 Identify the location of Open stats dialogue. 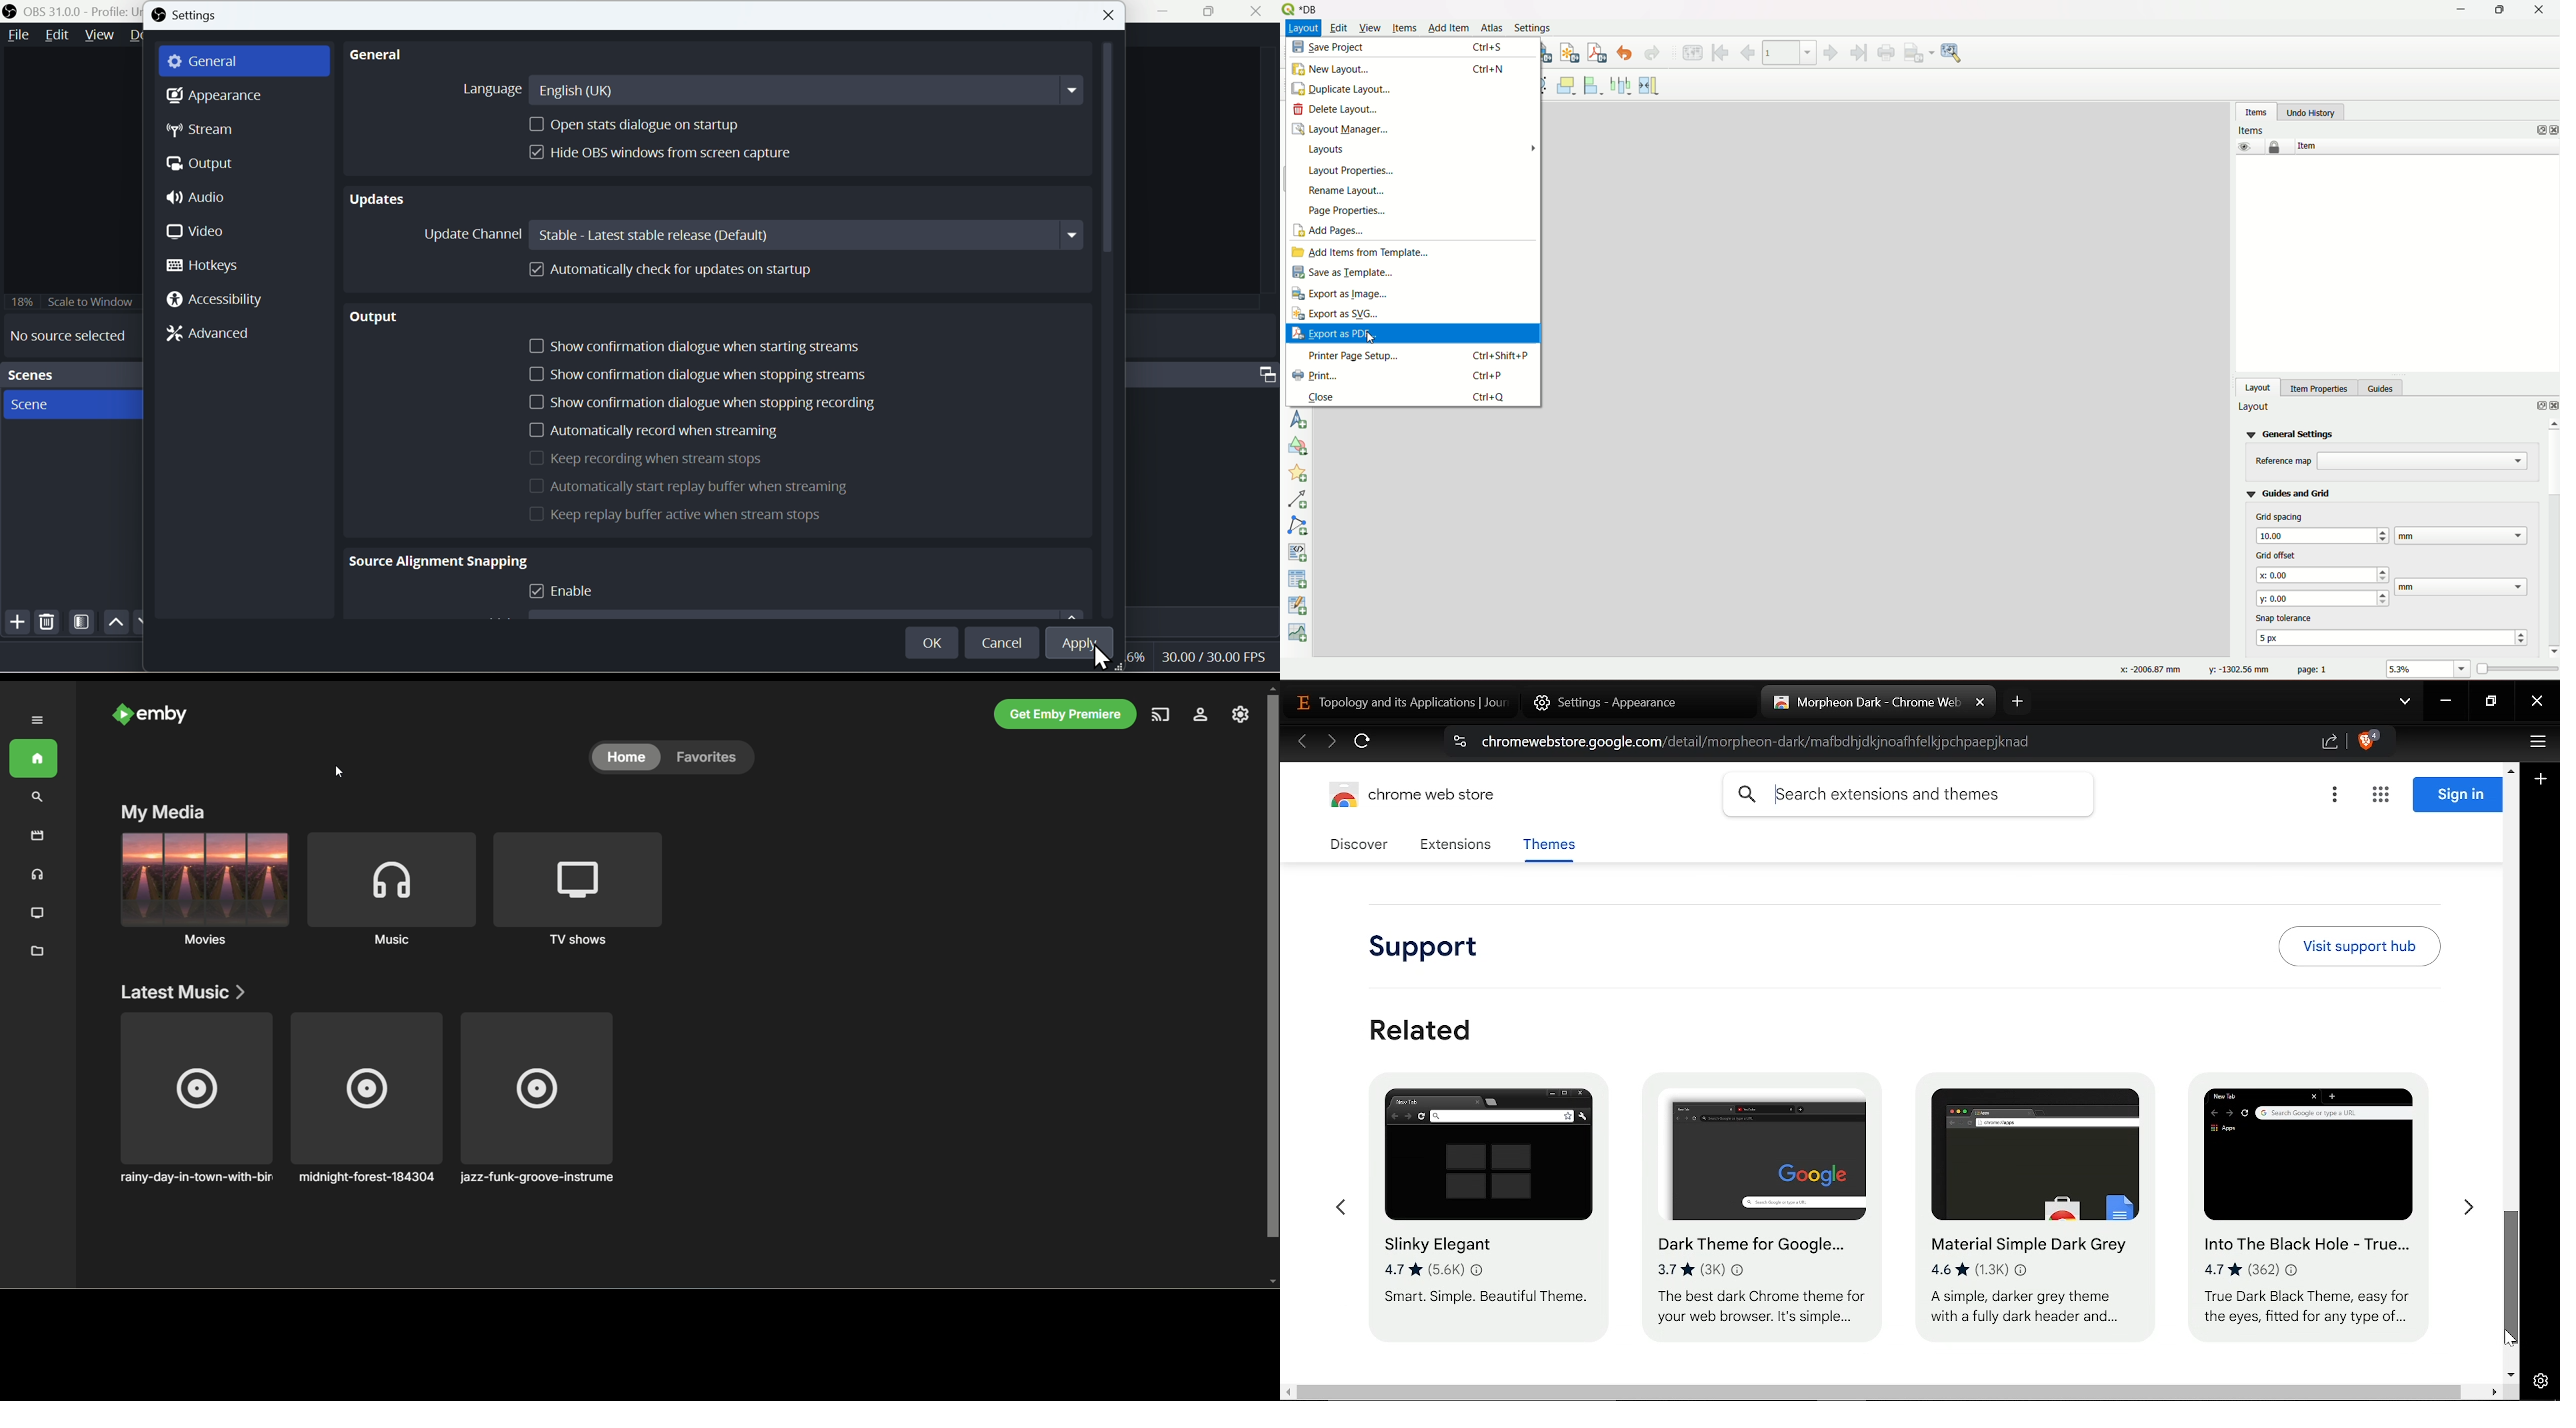
(634, 126).